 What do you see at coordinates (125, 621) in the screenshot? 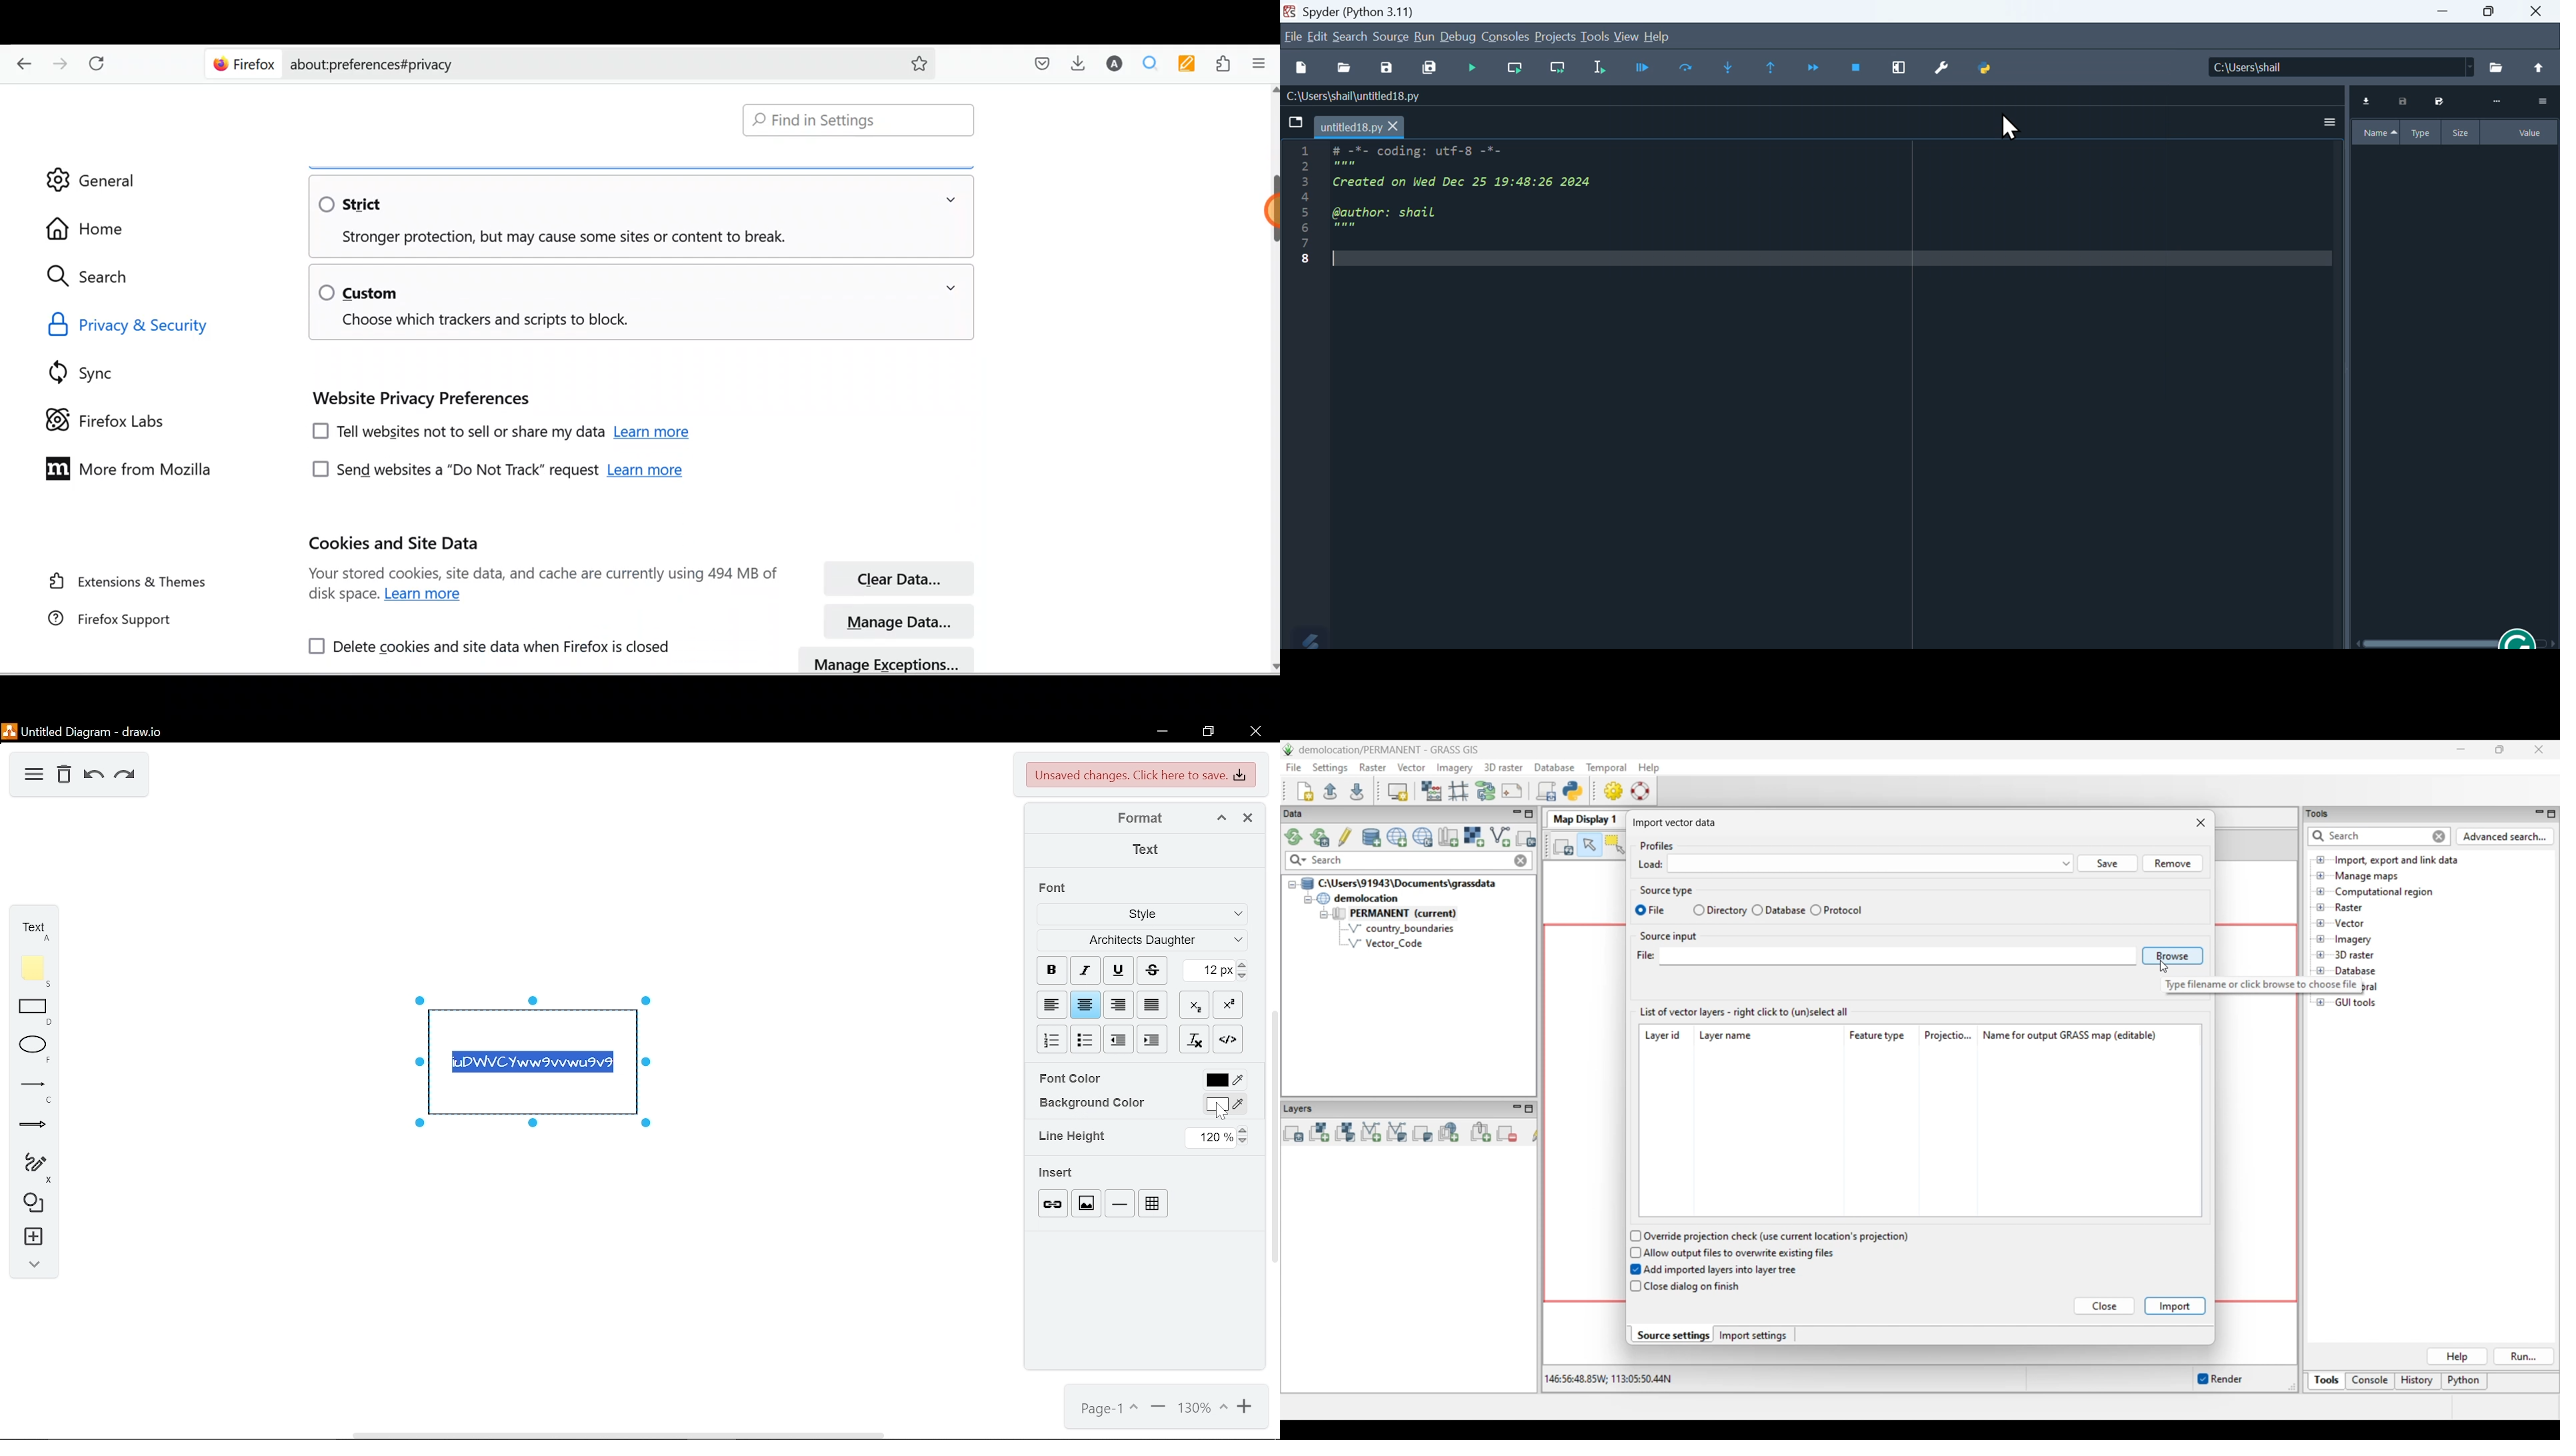
I see `Firefox support` at bounding box center [125, 621].